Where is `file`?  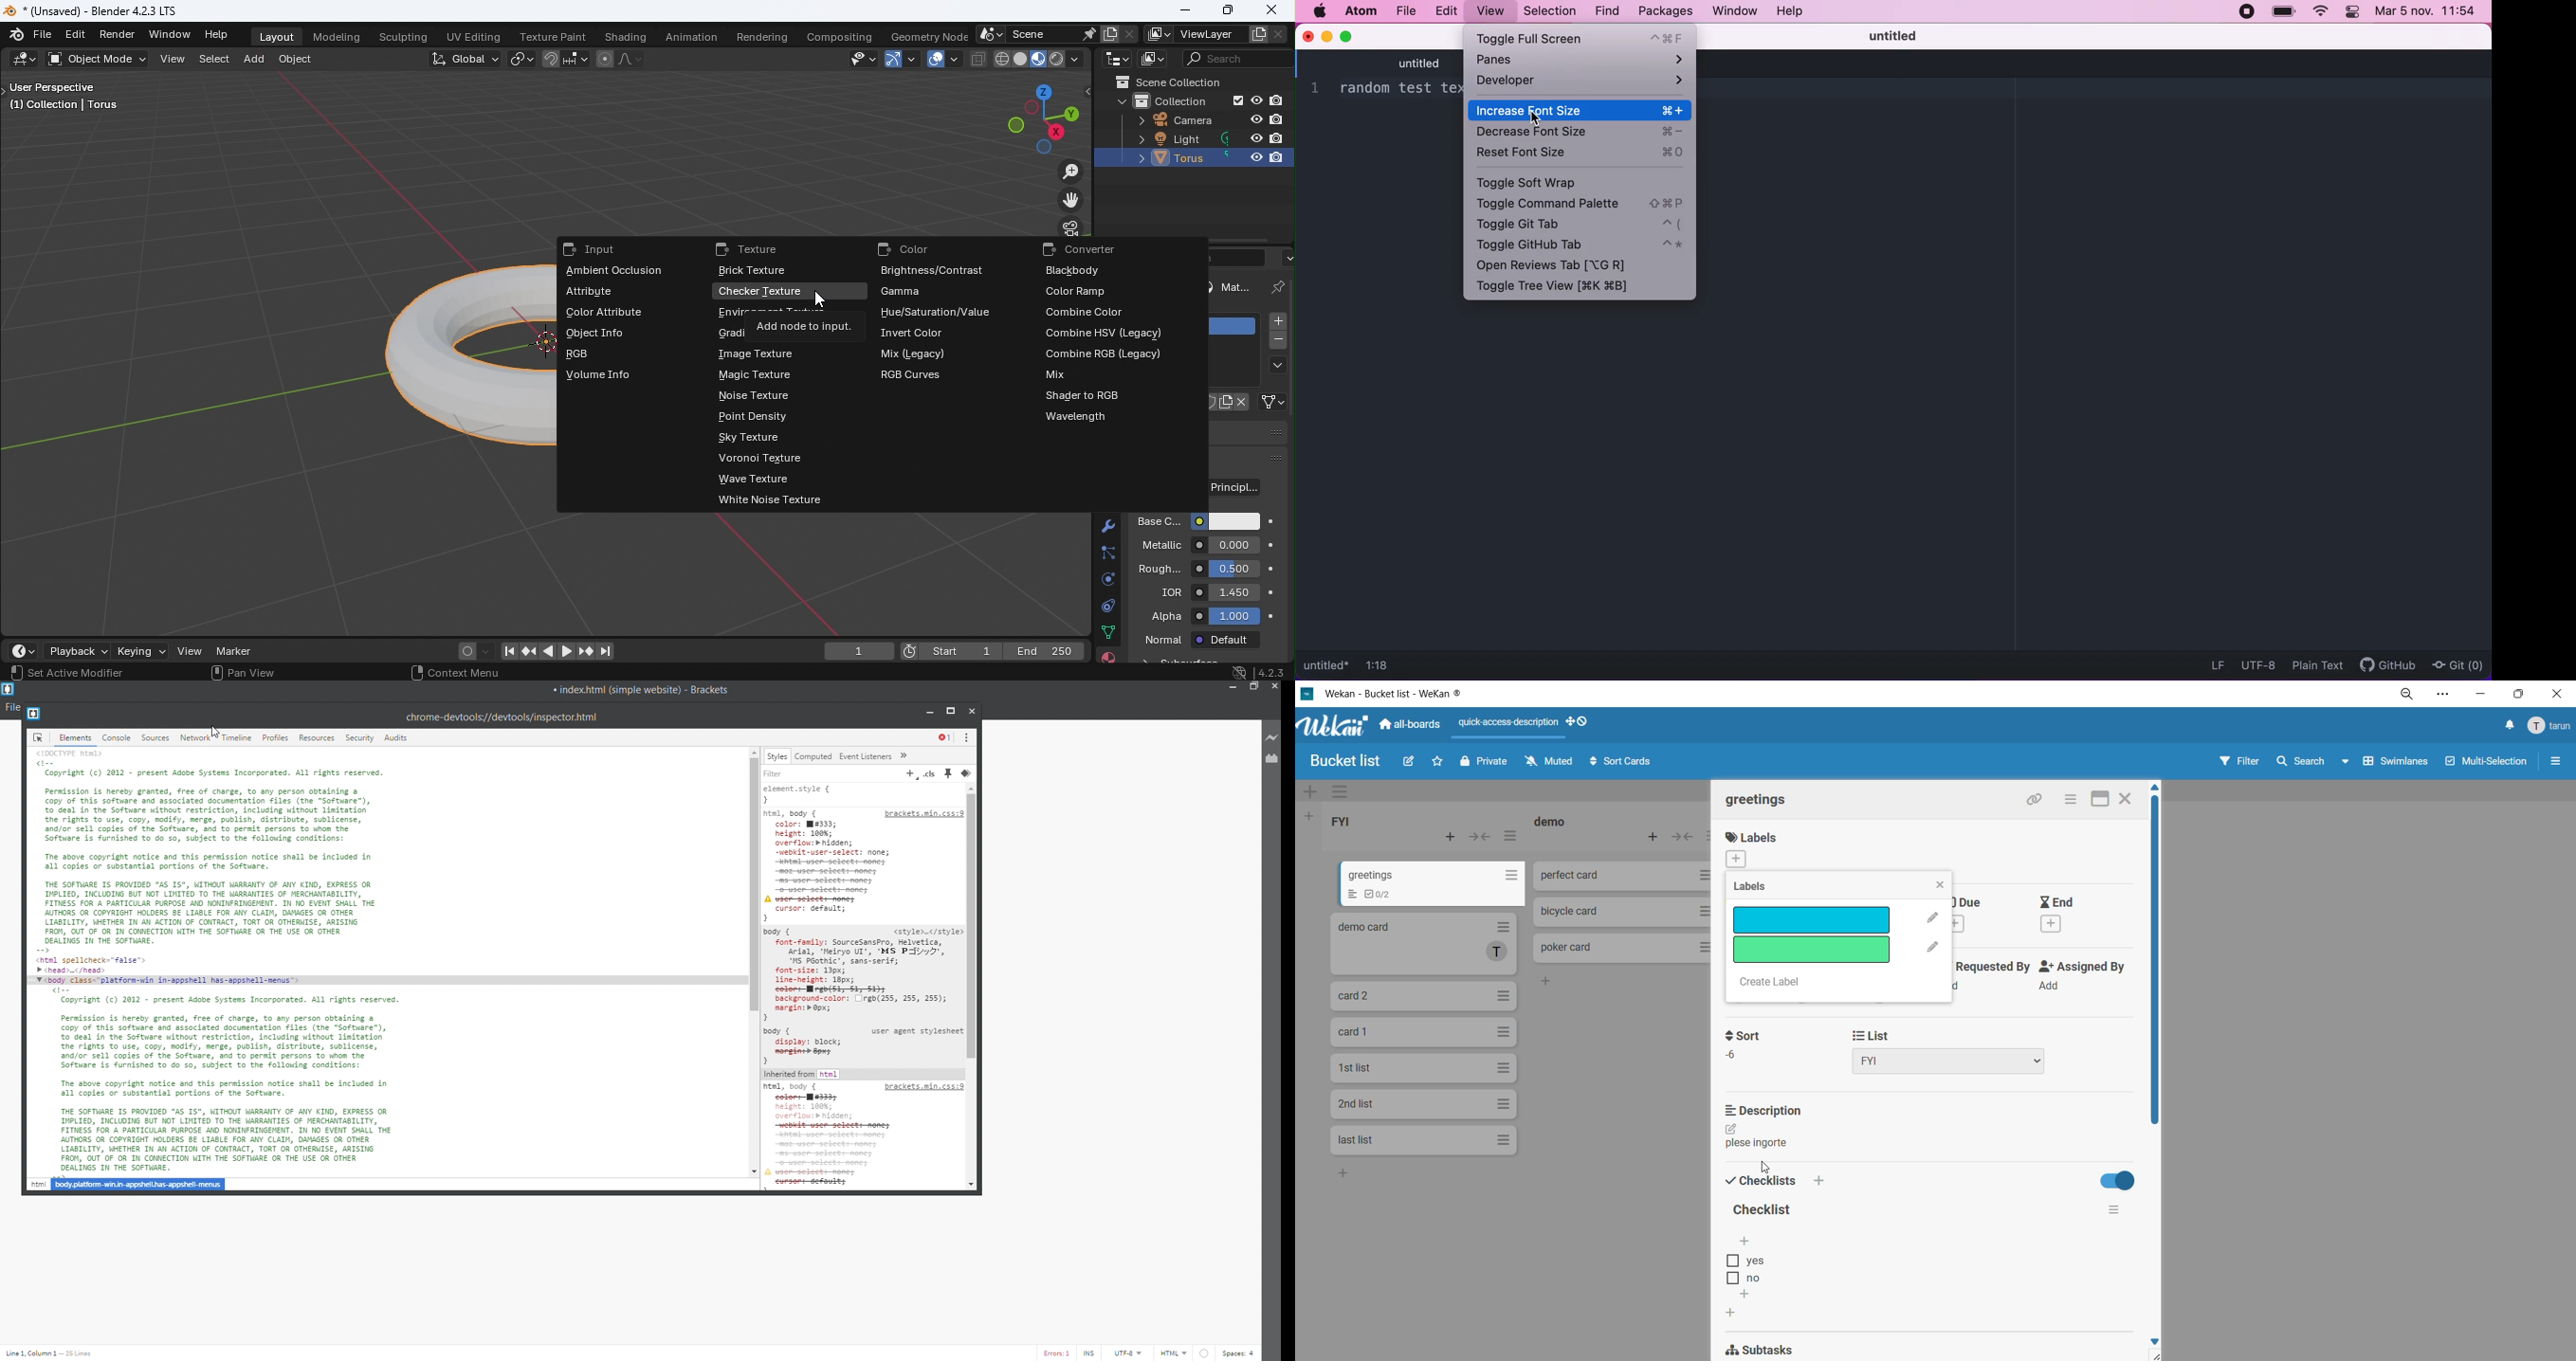
file is located at coordinates (1406, 11).